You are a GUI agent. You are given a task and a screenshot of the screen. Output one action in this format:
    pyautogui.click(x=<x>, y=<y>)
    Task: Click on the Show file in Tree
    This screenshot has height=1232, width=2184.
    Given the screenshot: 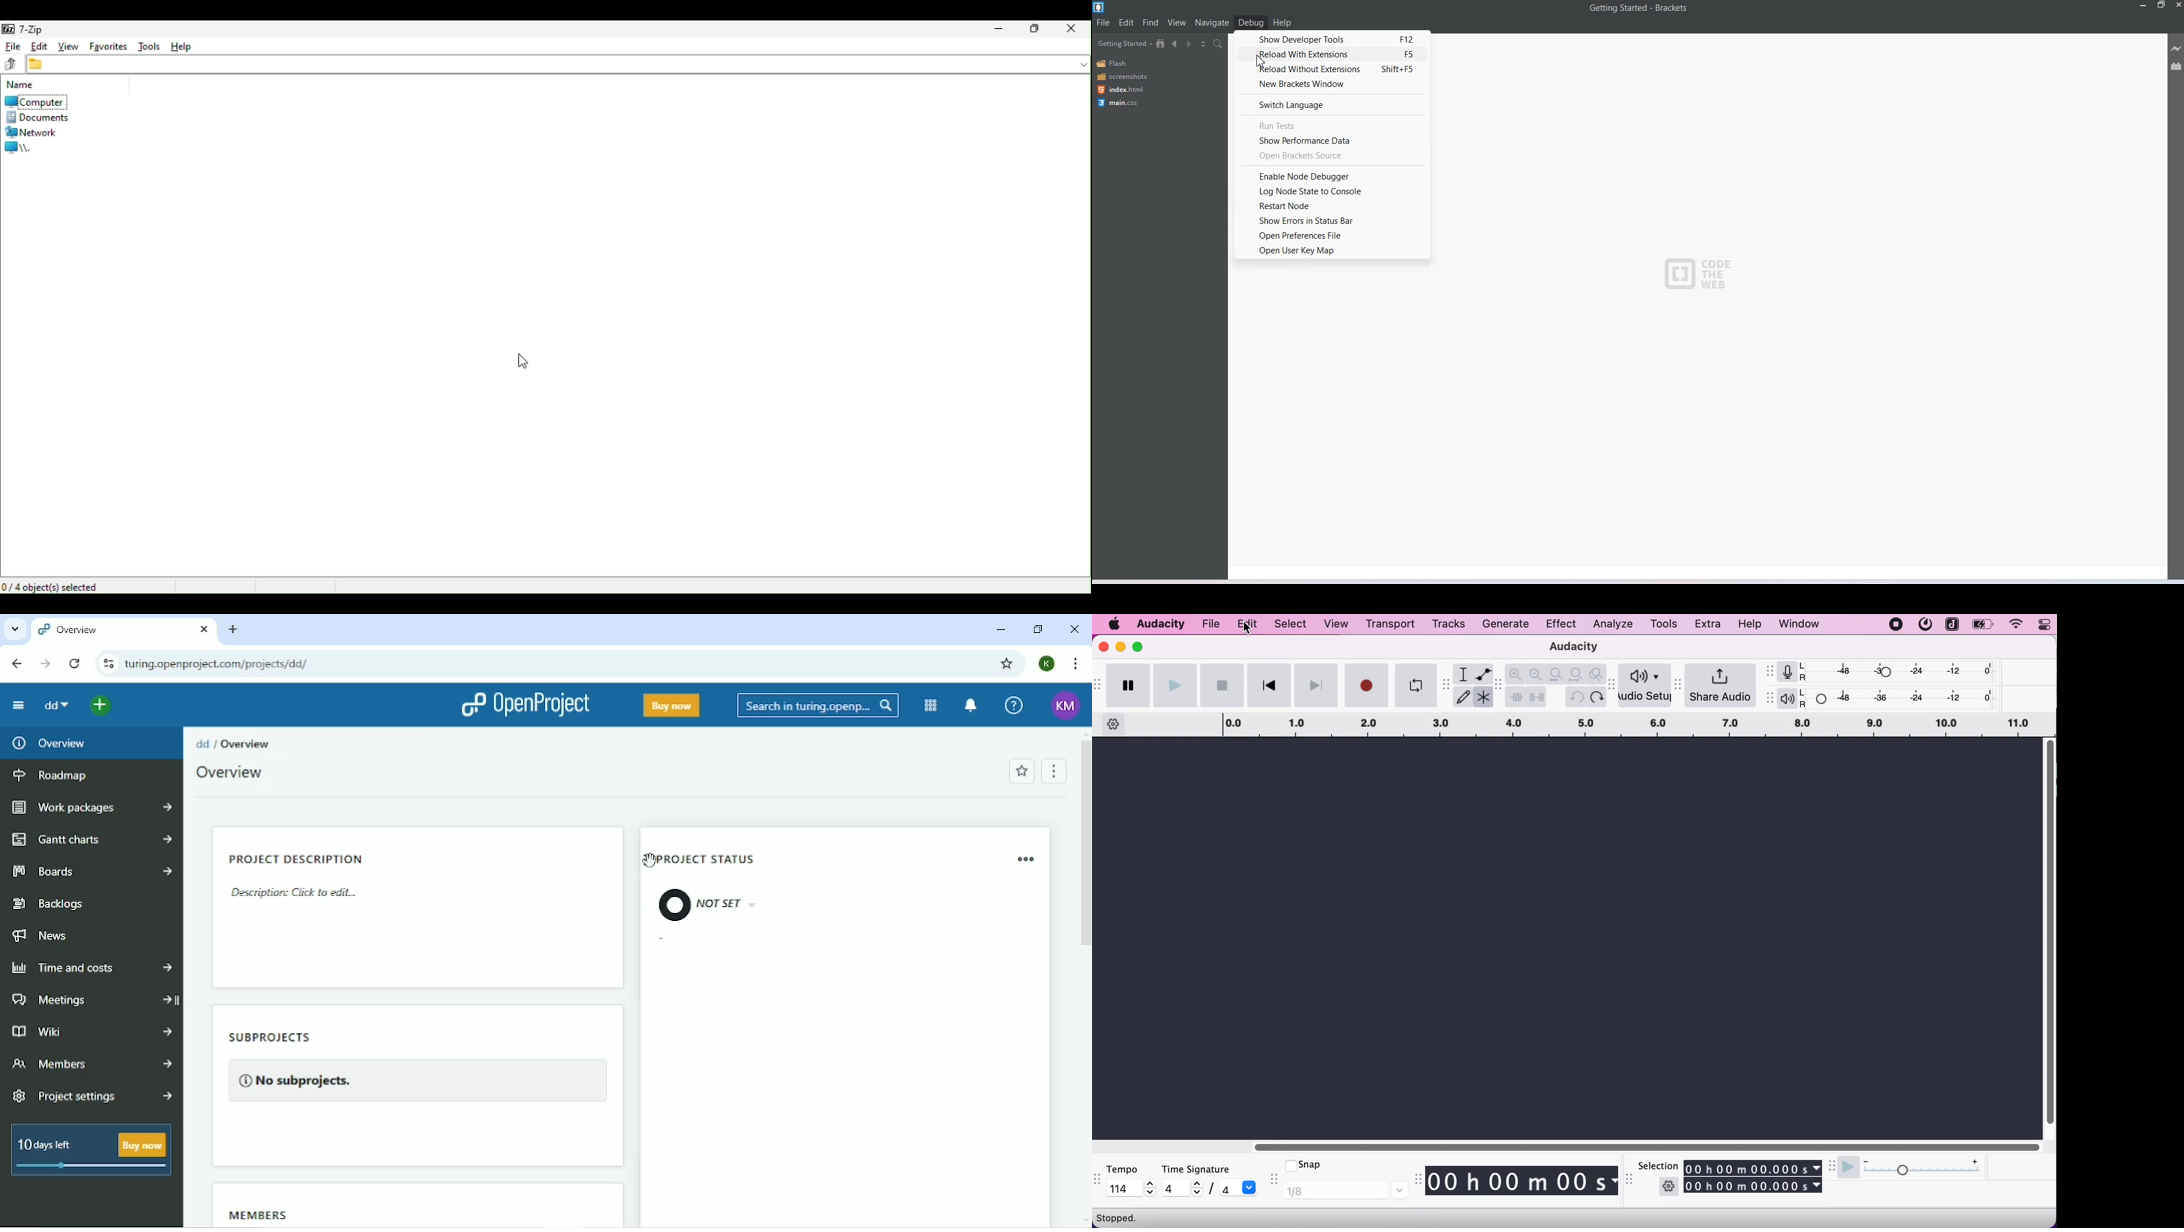 What is the action you would take?
    pyautogui.click(x=1161, y=43)
    